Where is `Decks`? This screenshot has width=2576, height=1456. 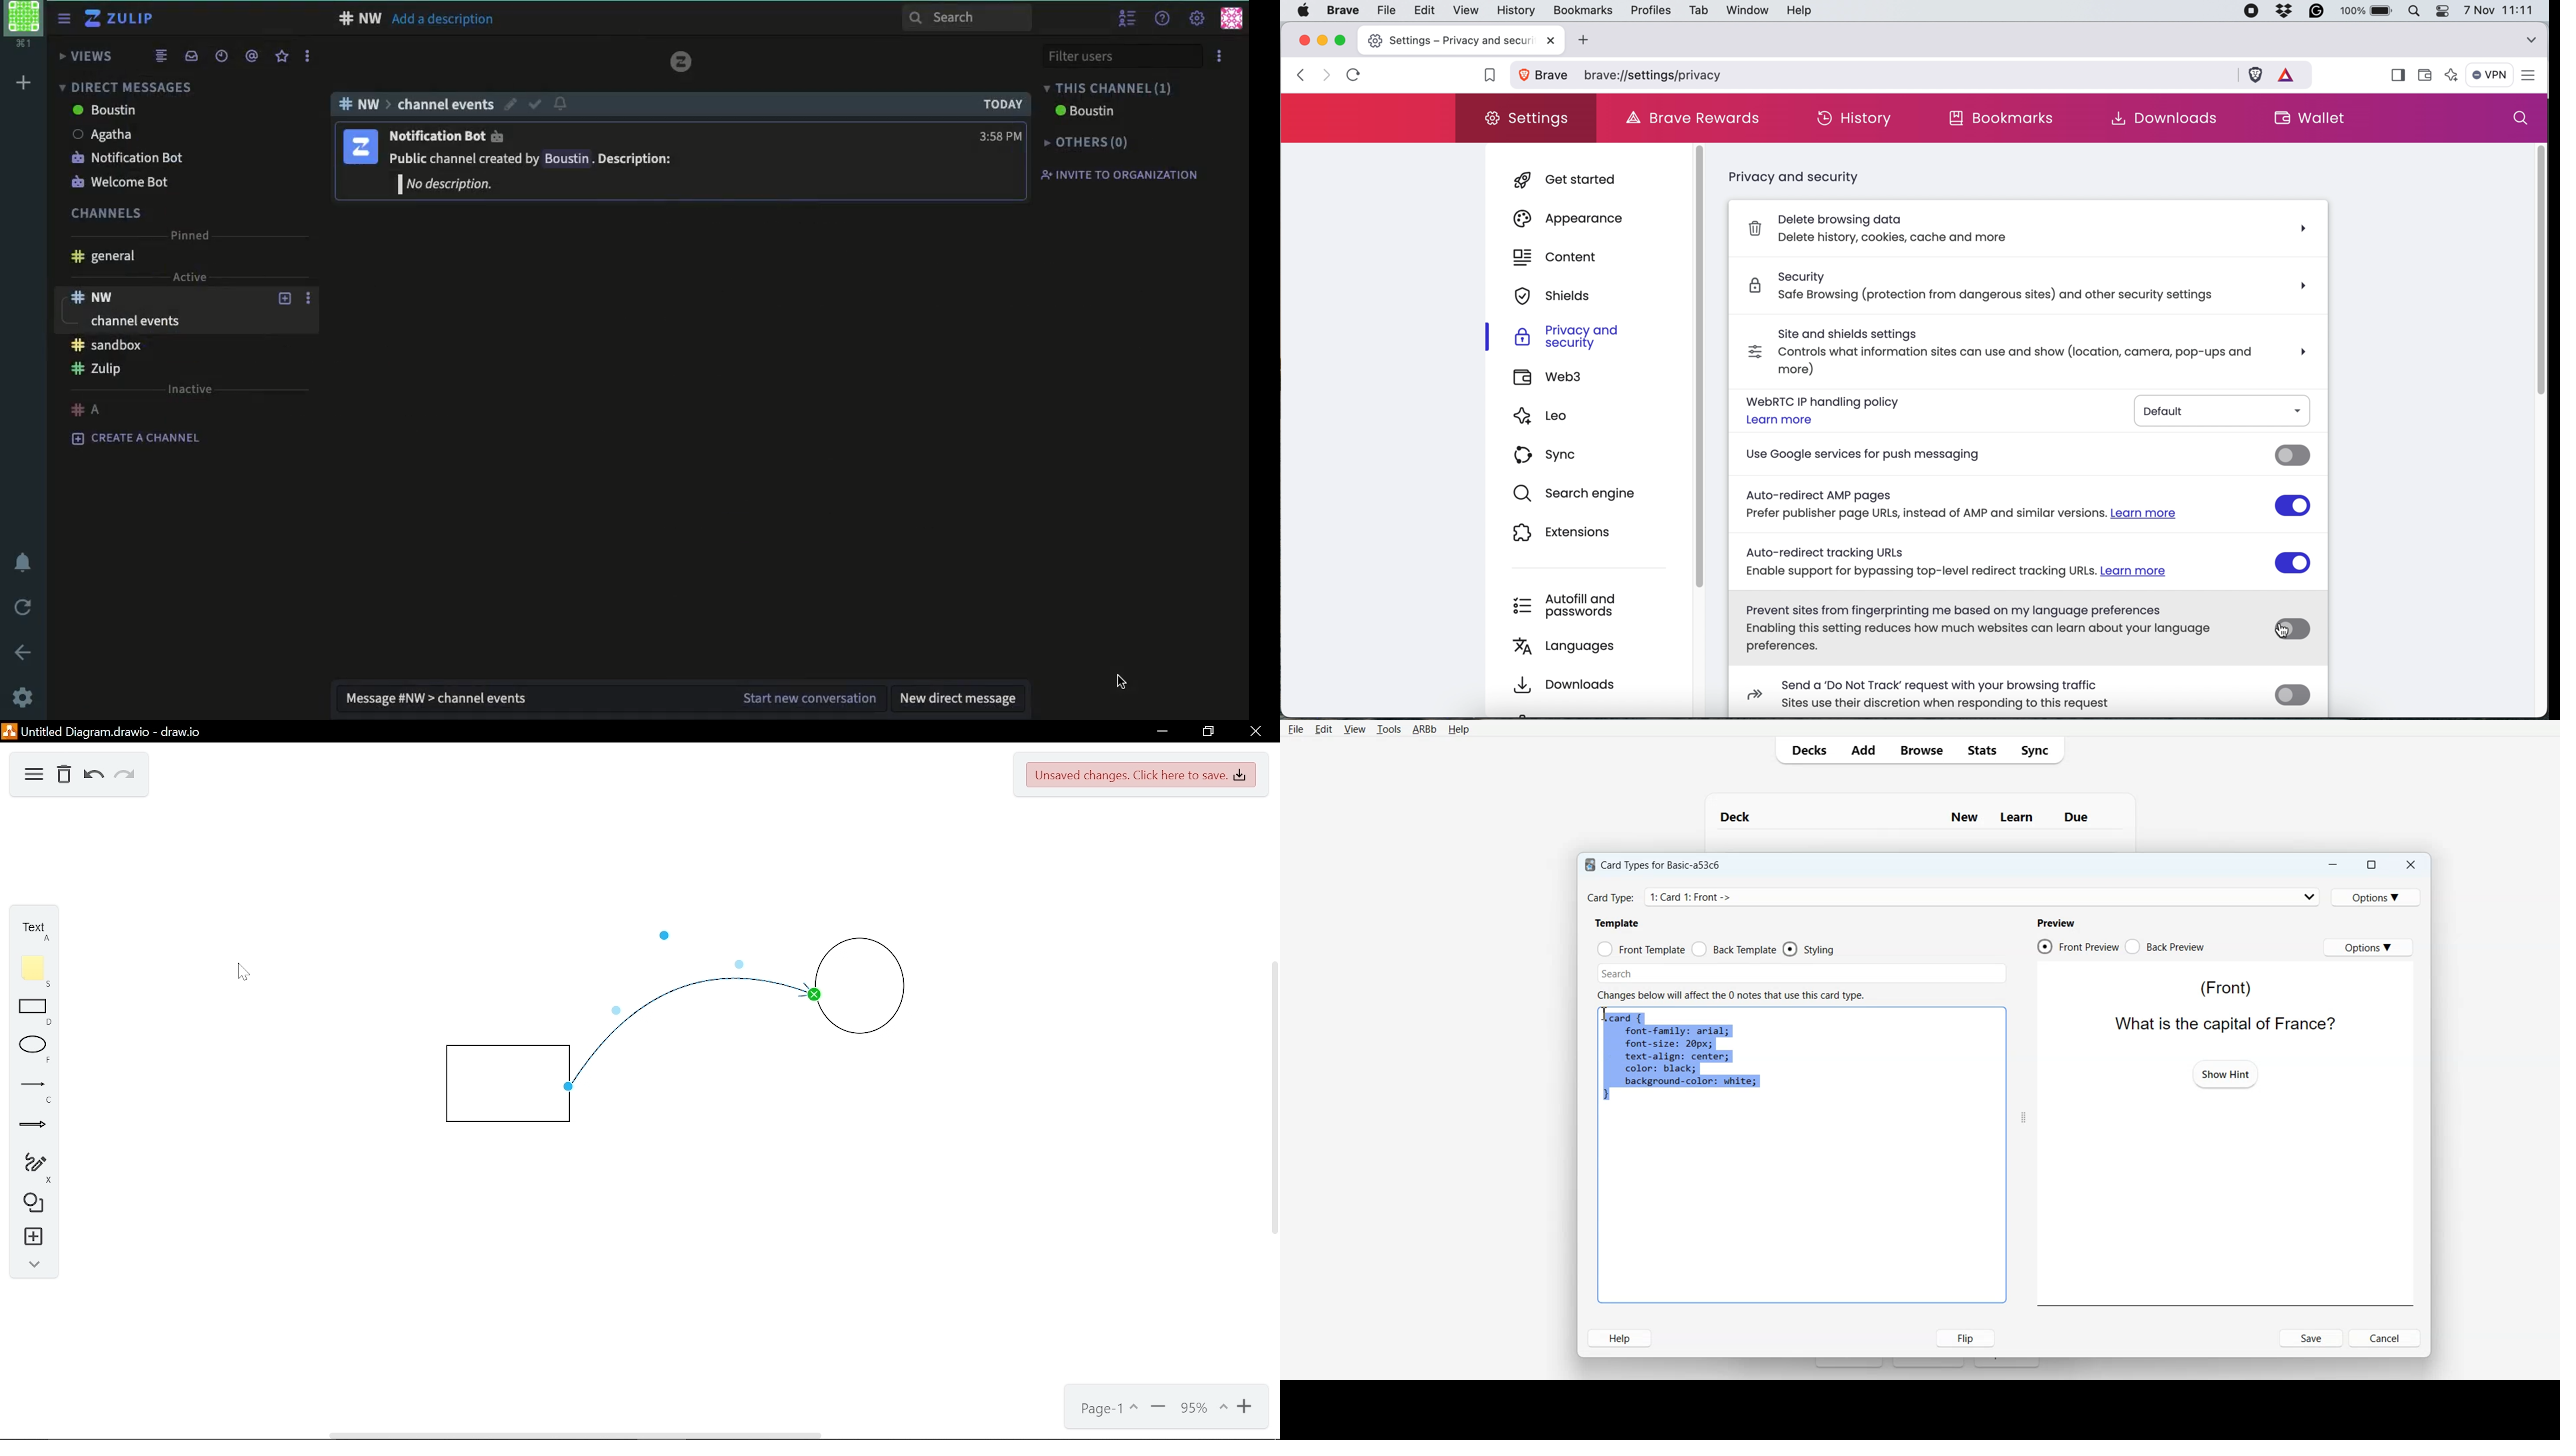
Decks is located at coordinates (1806, 750).